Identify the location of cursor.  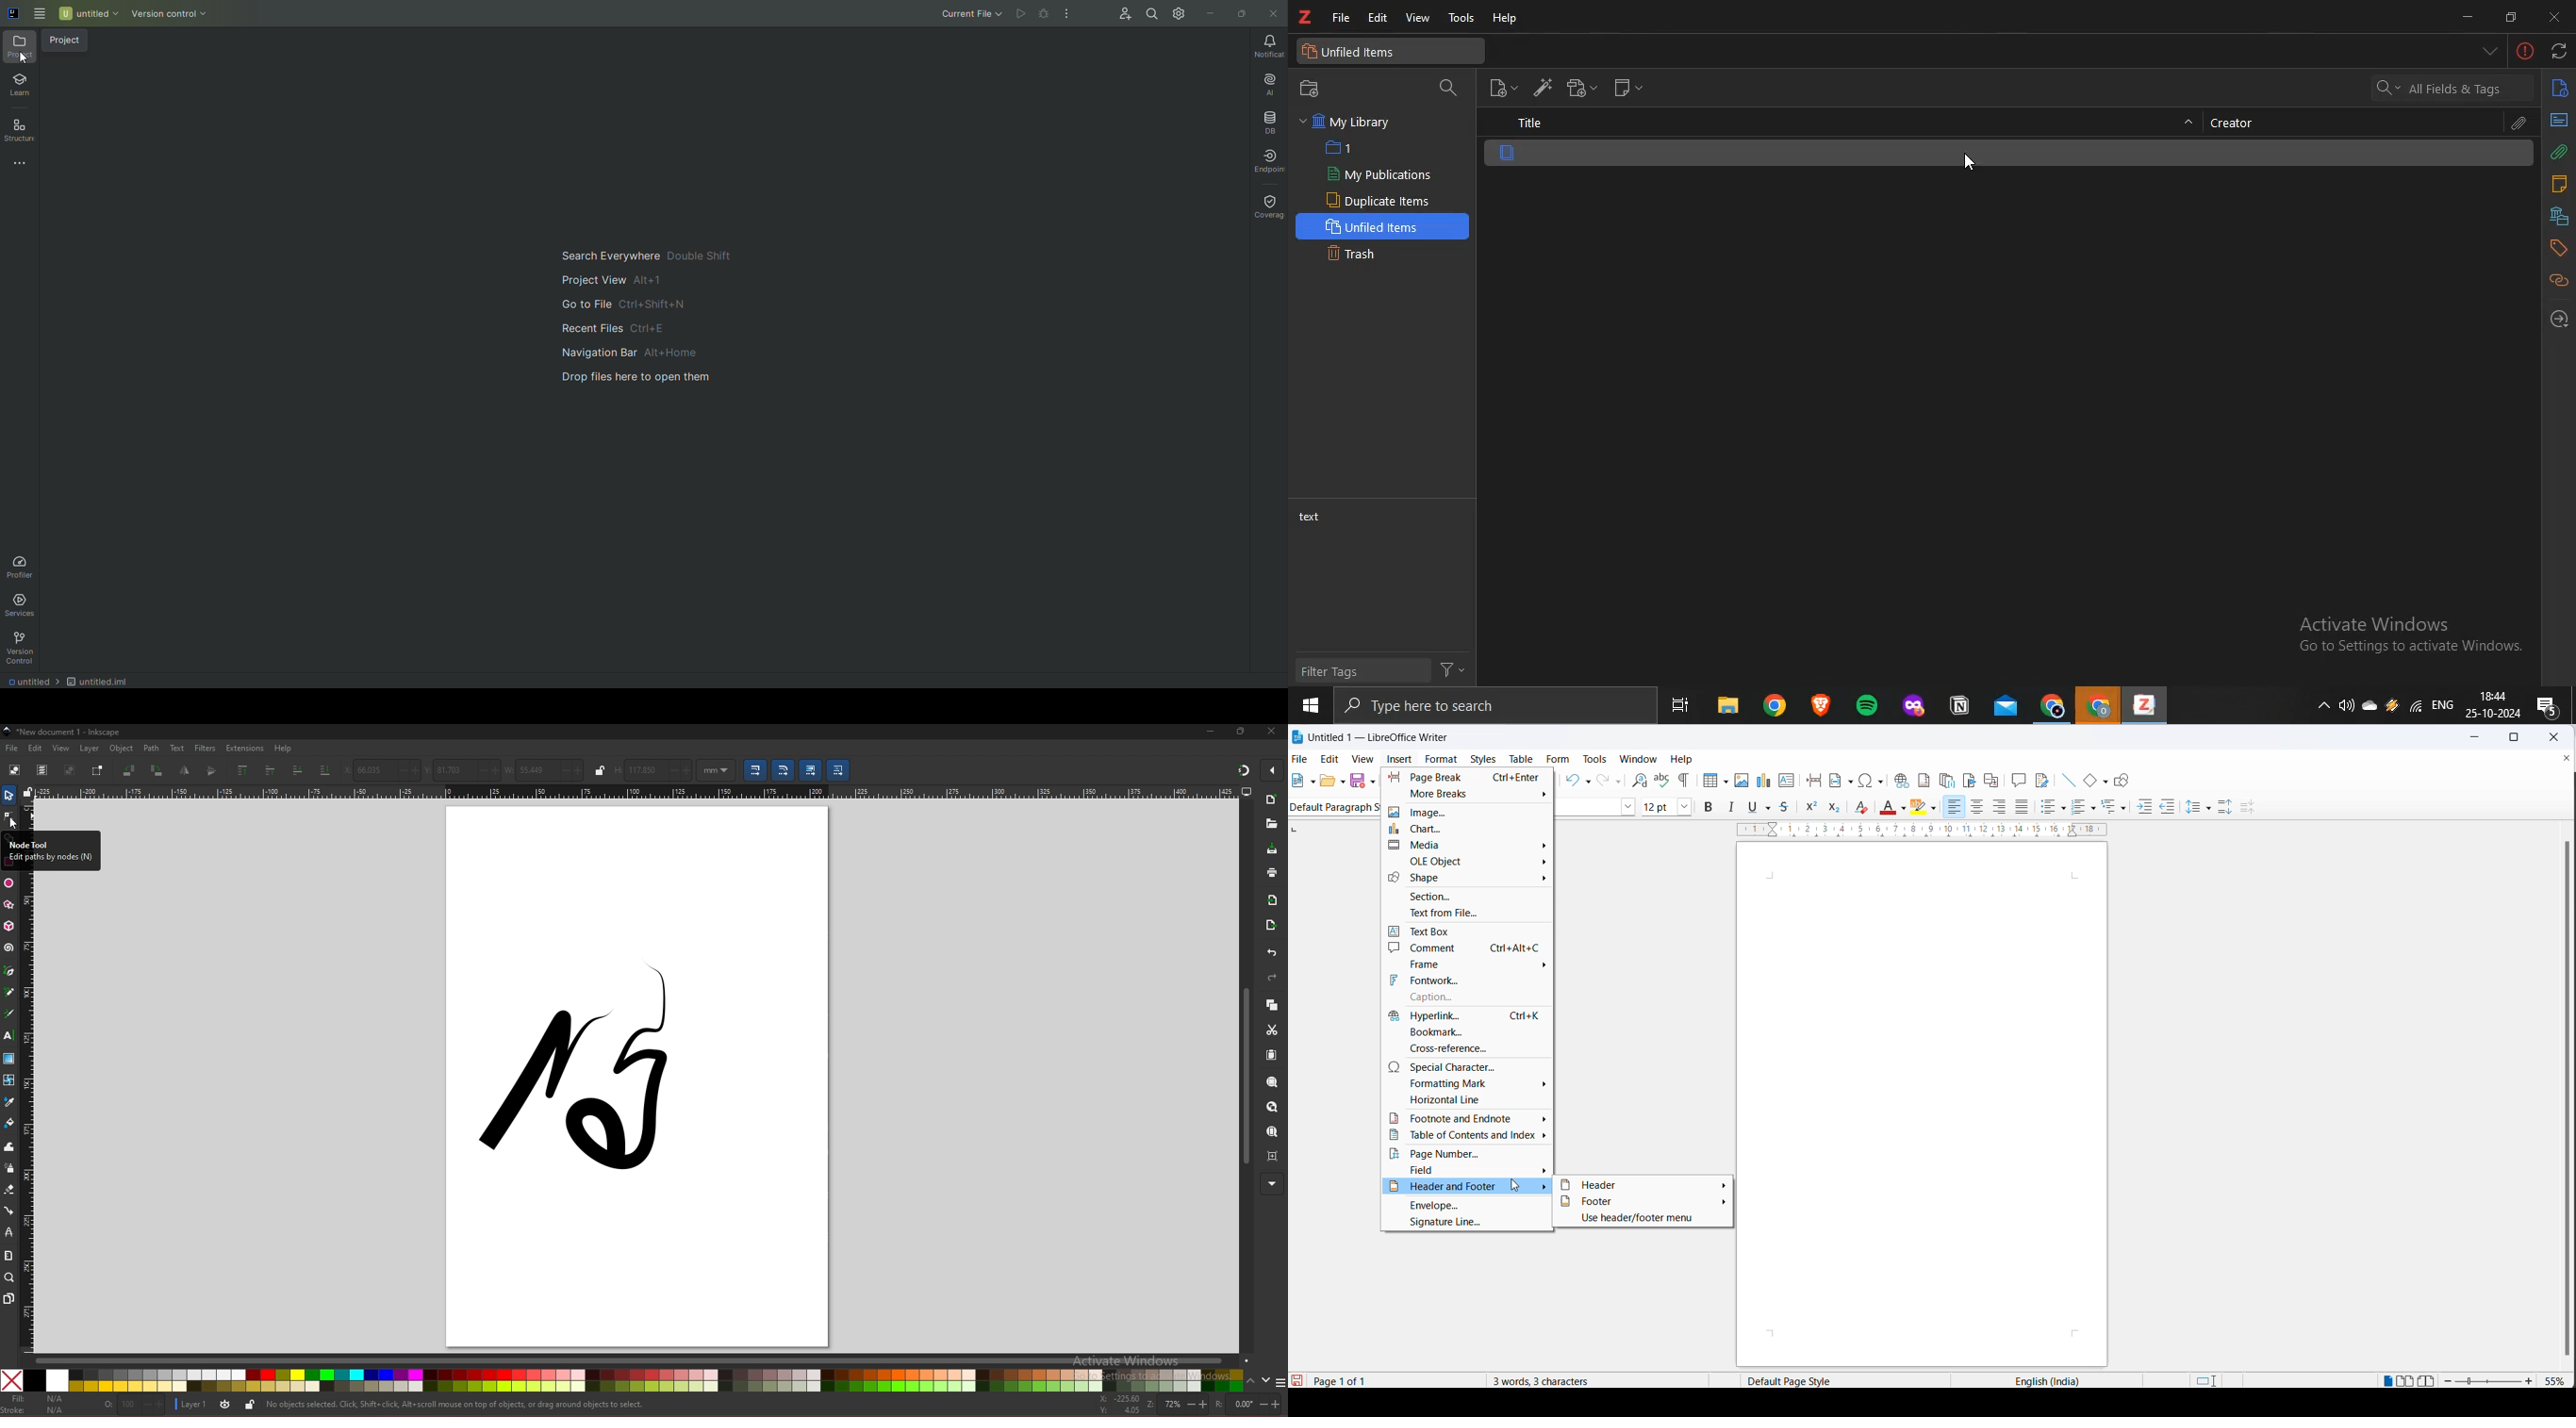
(14, 823).